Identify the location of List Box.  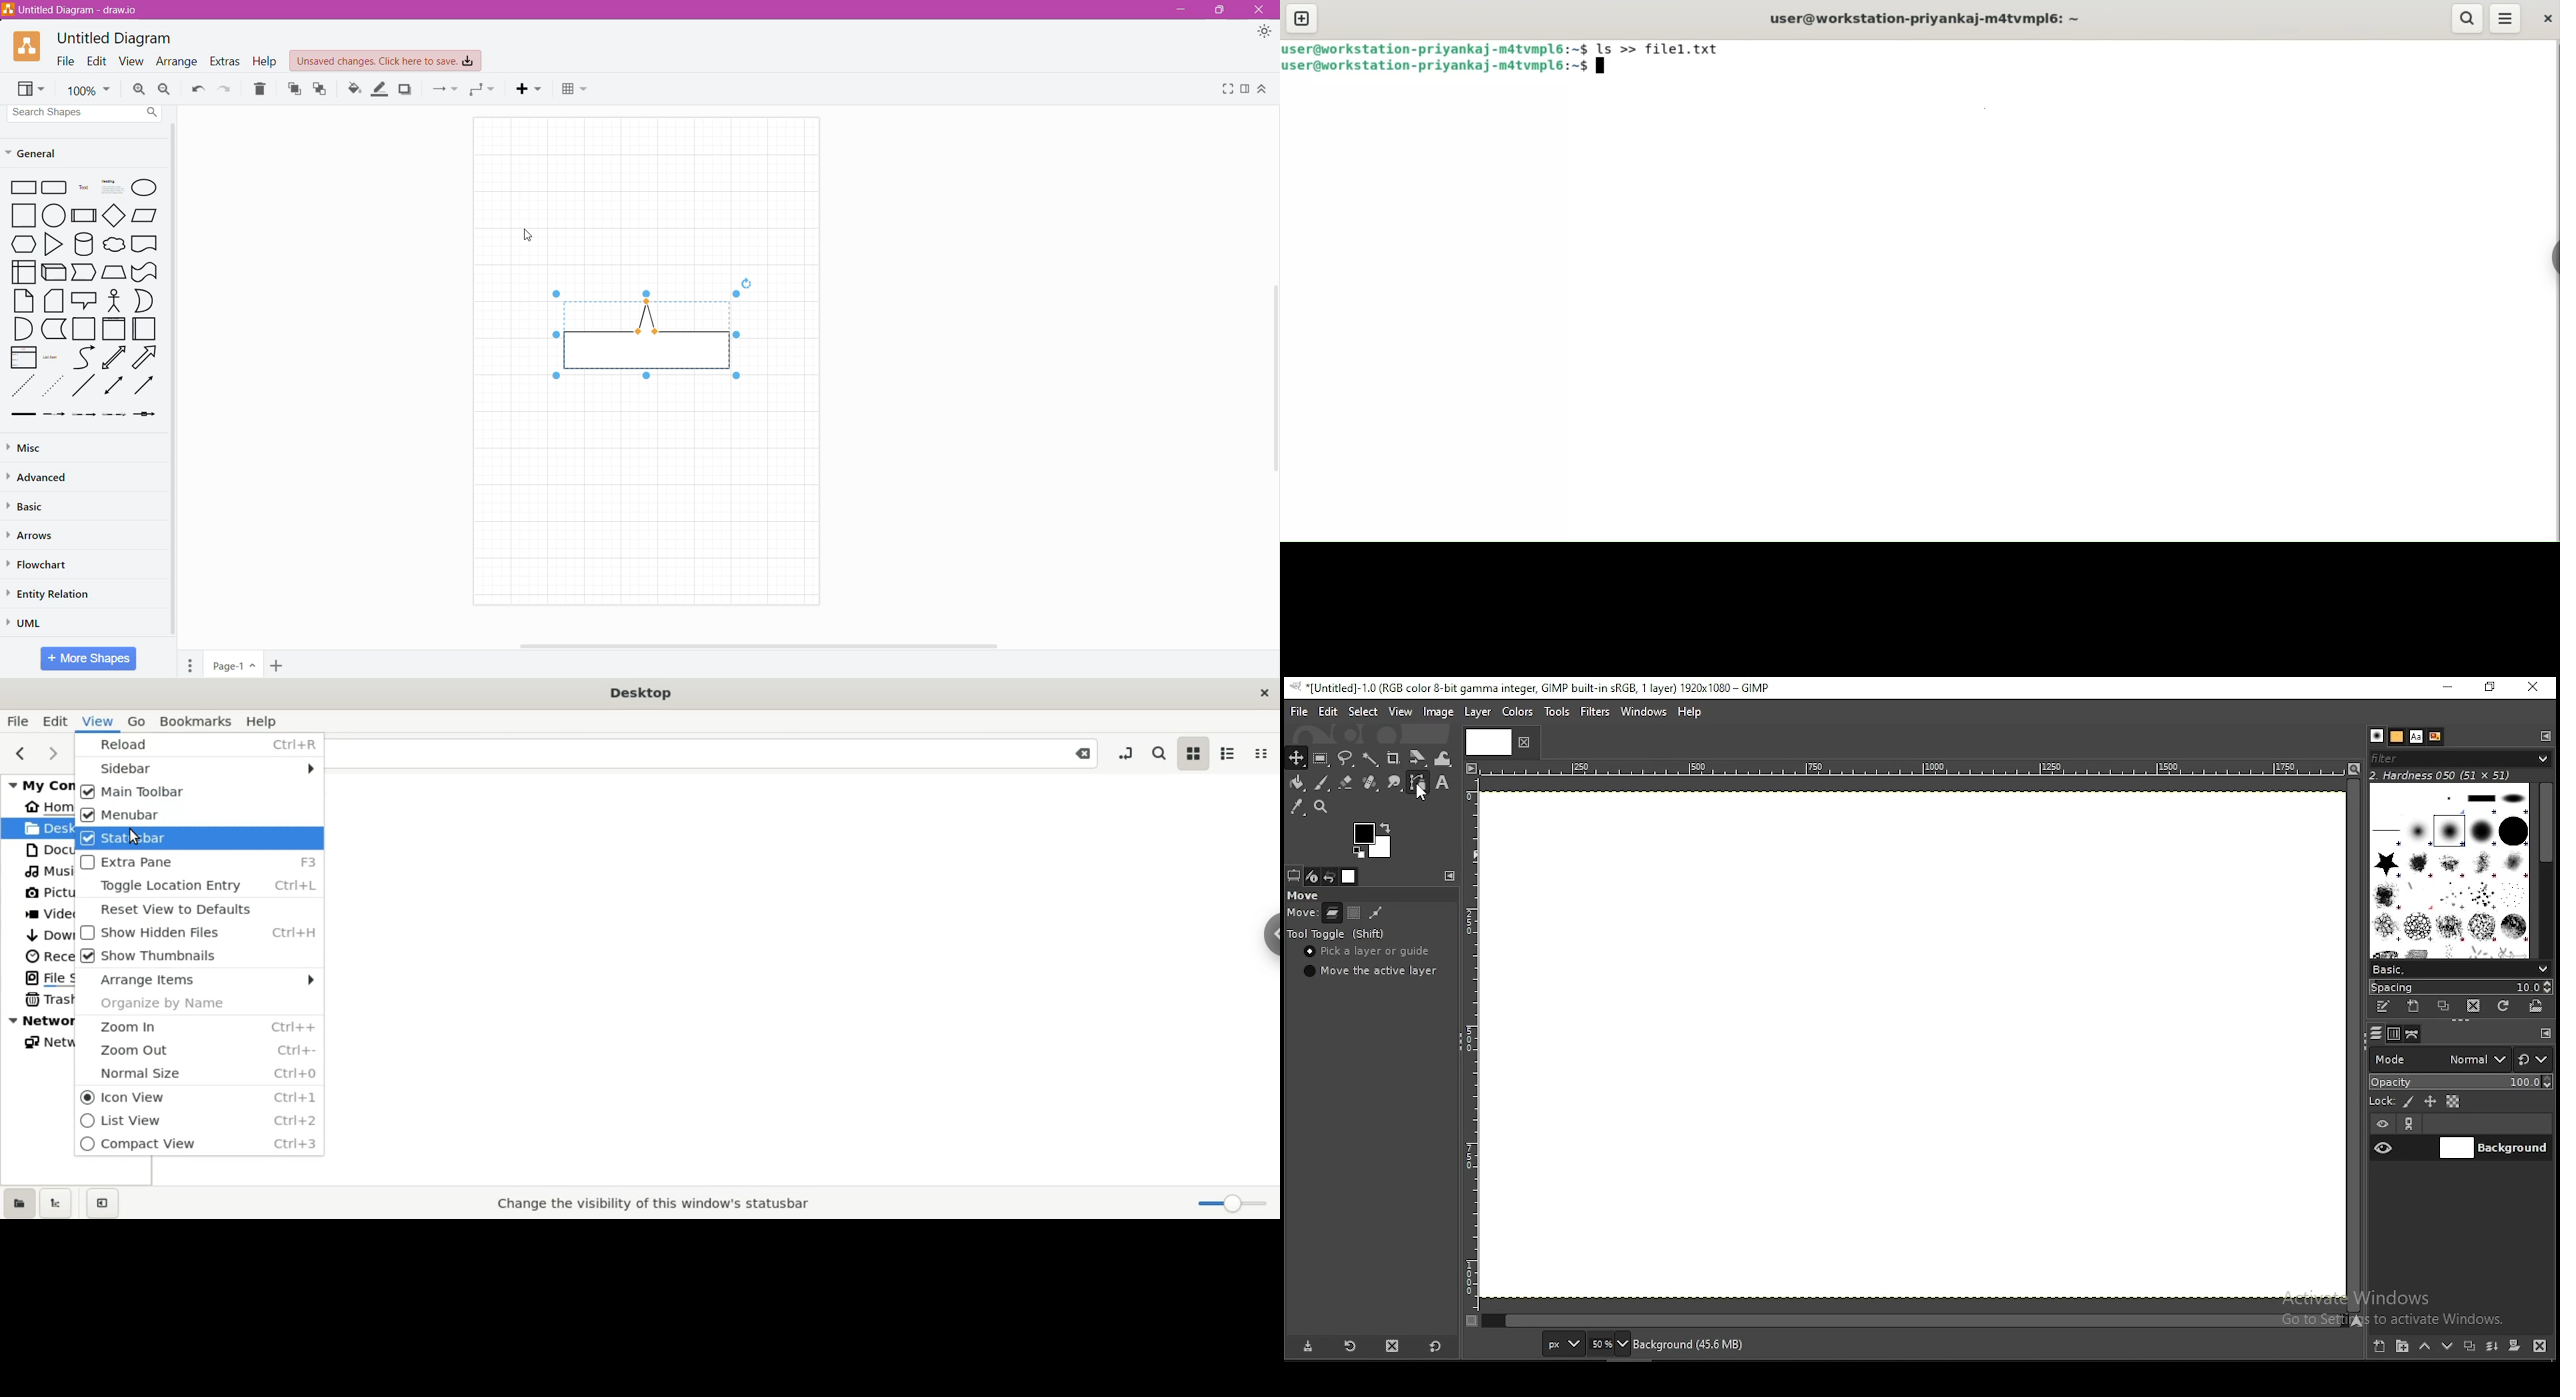
(23, 357).